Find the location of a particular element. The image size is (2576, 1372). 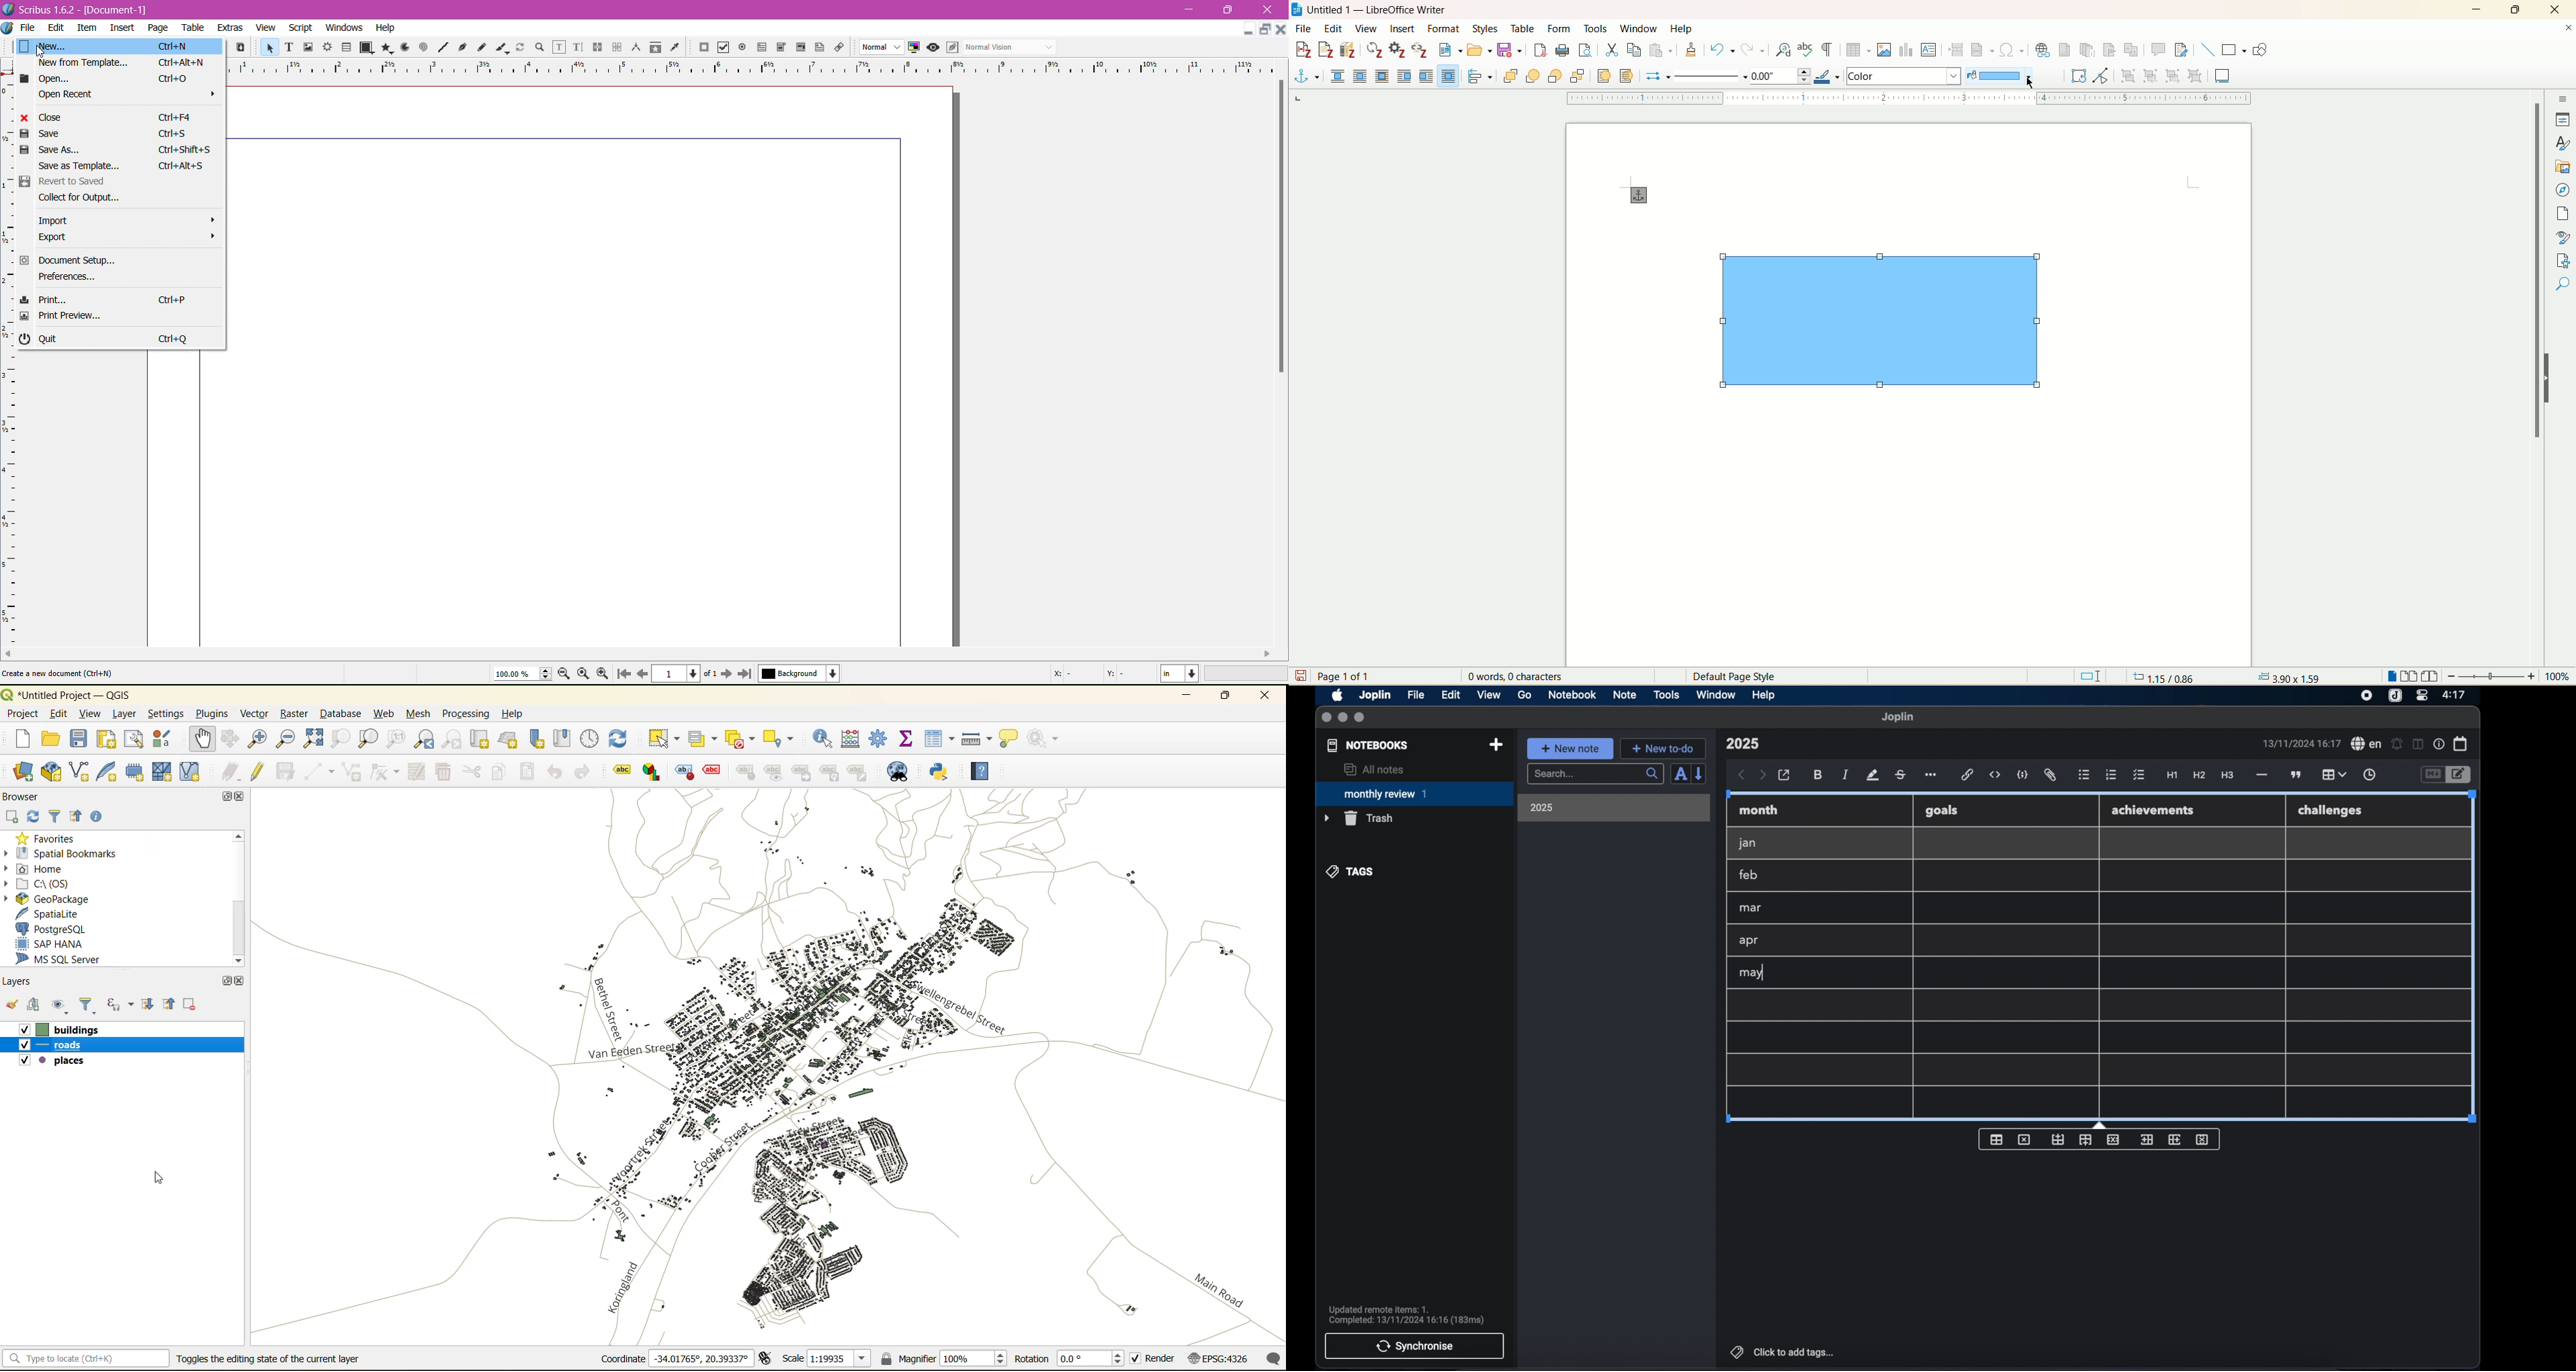

back is located at coordinates (1742, 775).